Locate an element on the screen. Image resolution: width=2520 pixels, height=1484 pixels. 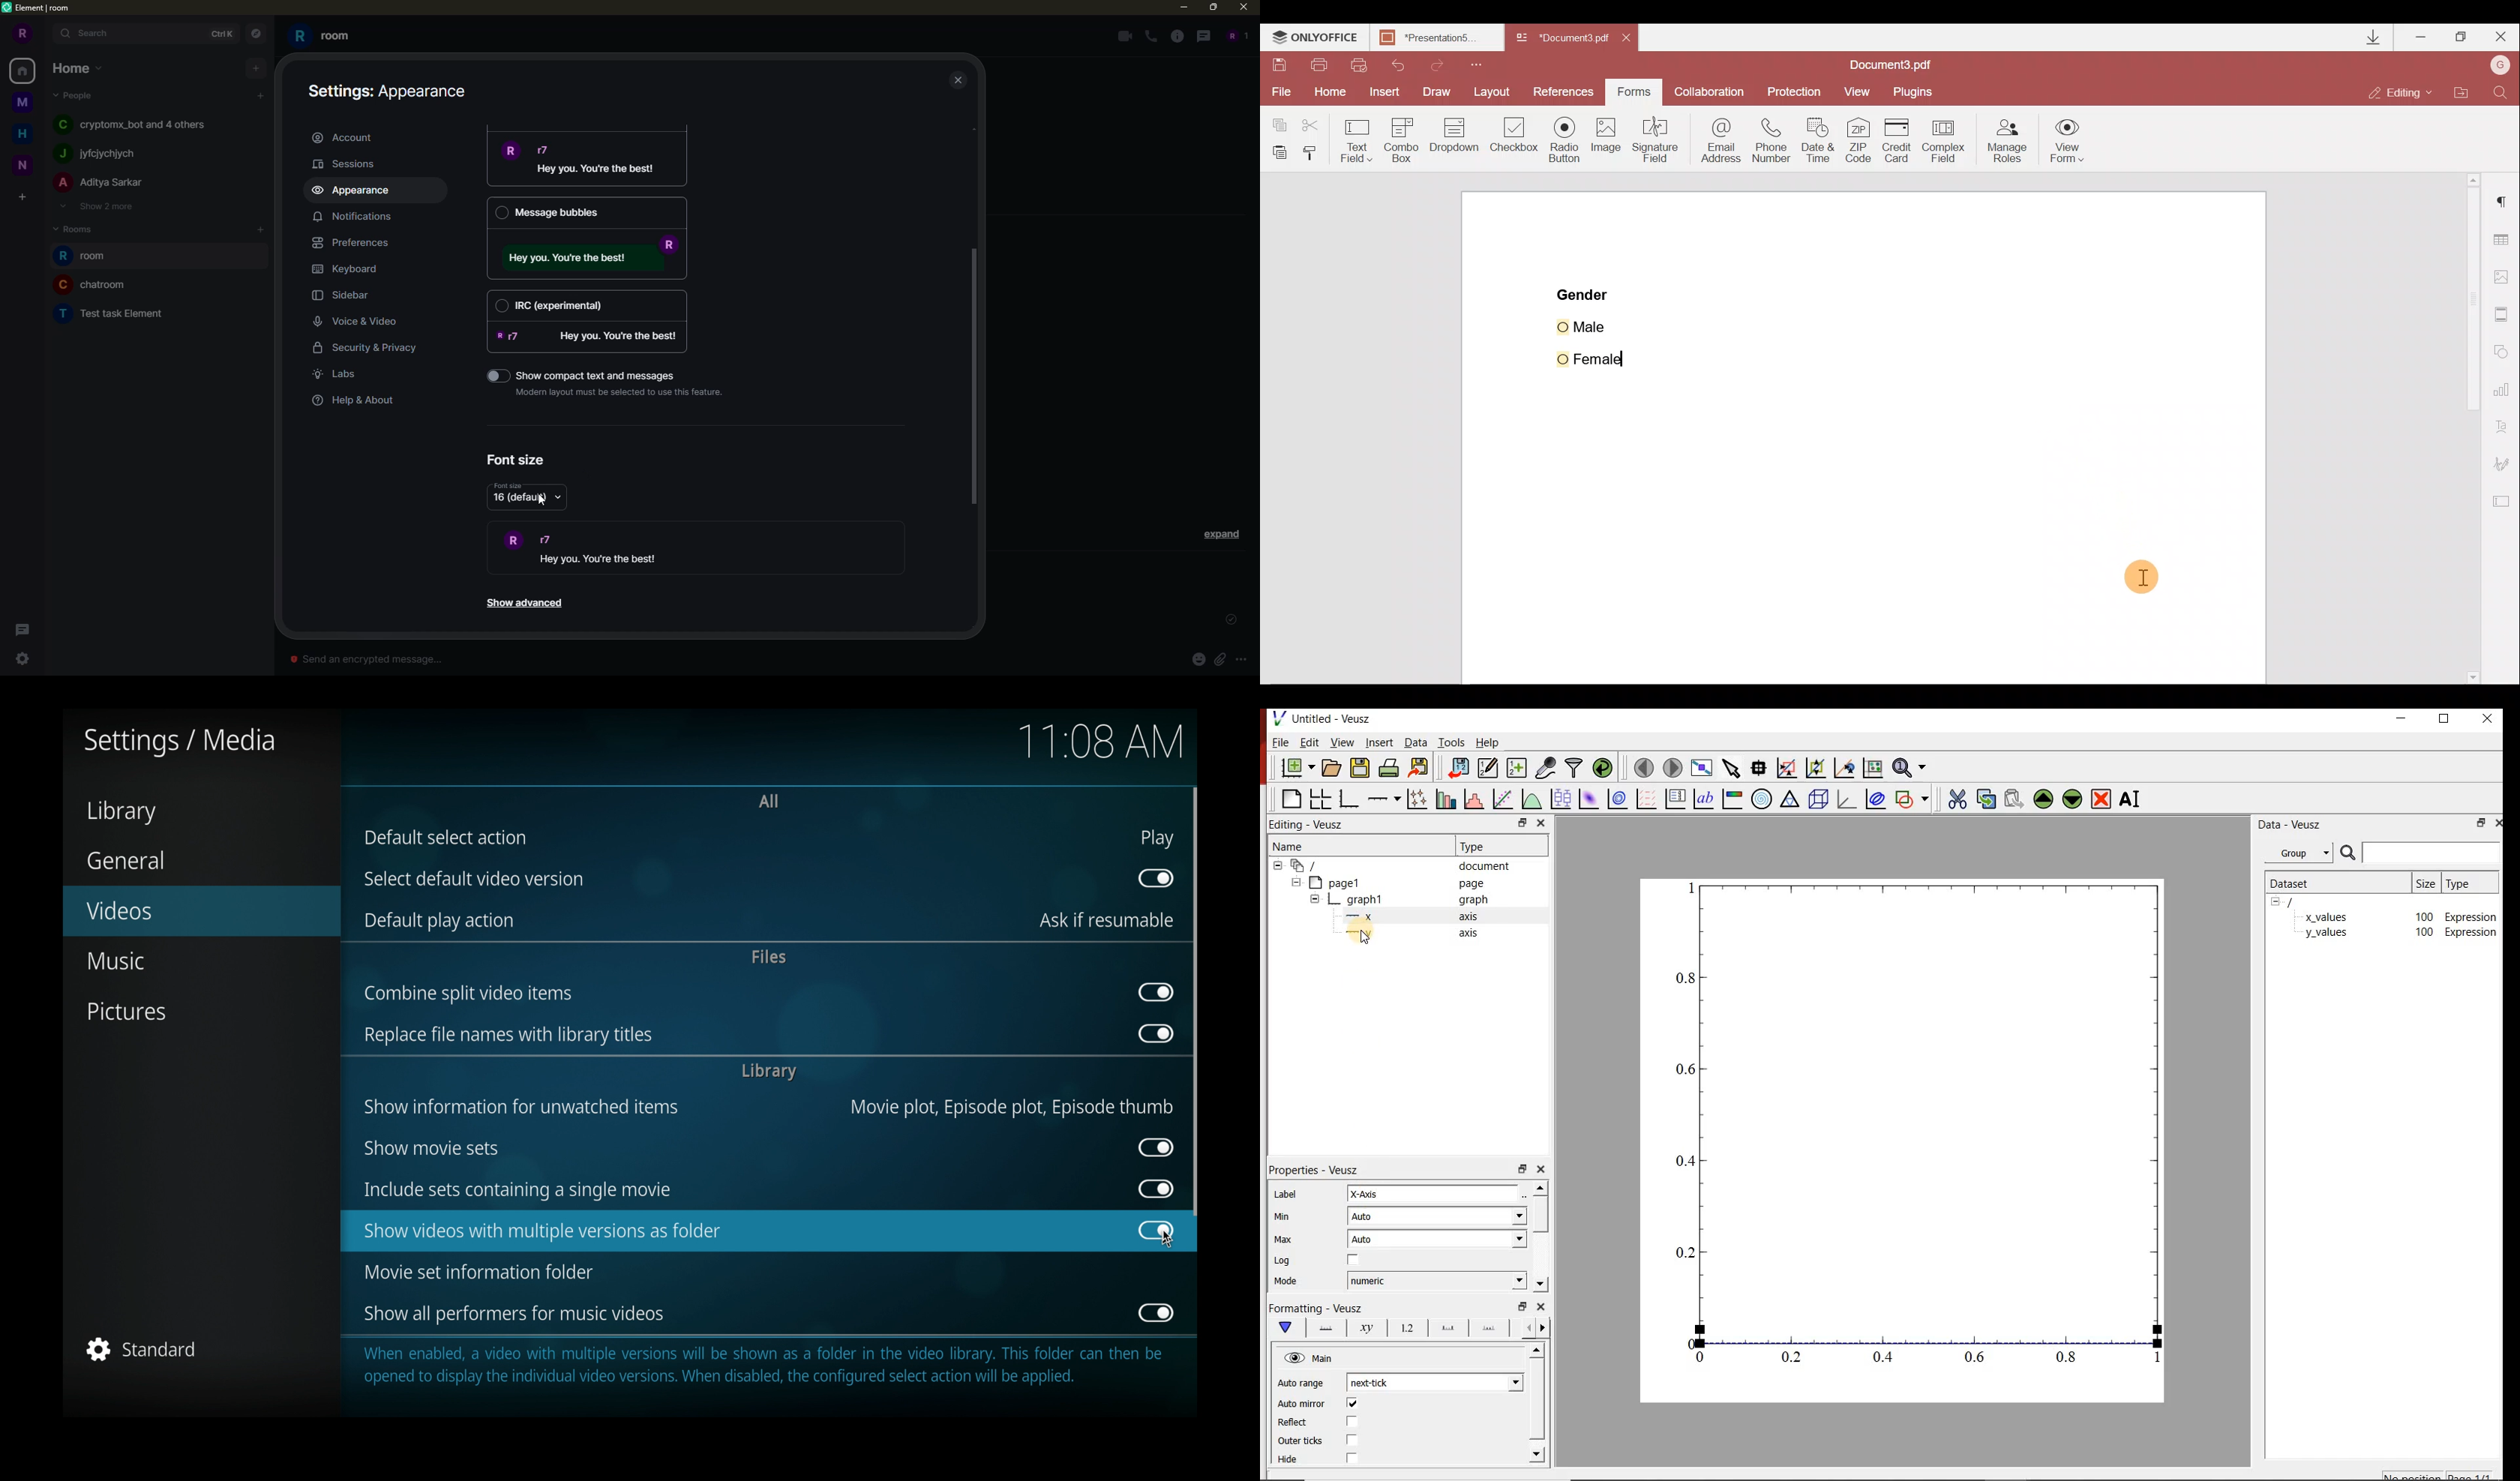
minor ticks is located at coordinates (1491, 1328).